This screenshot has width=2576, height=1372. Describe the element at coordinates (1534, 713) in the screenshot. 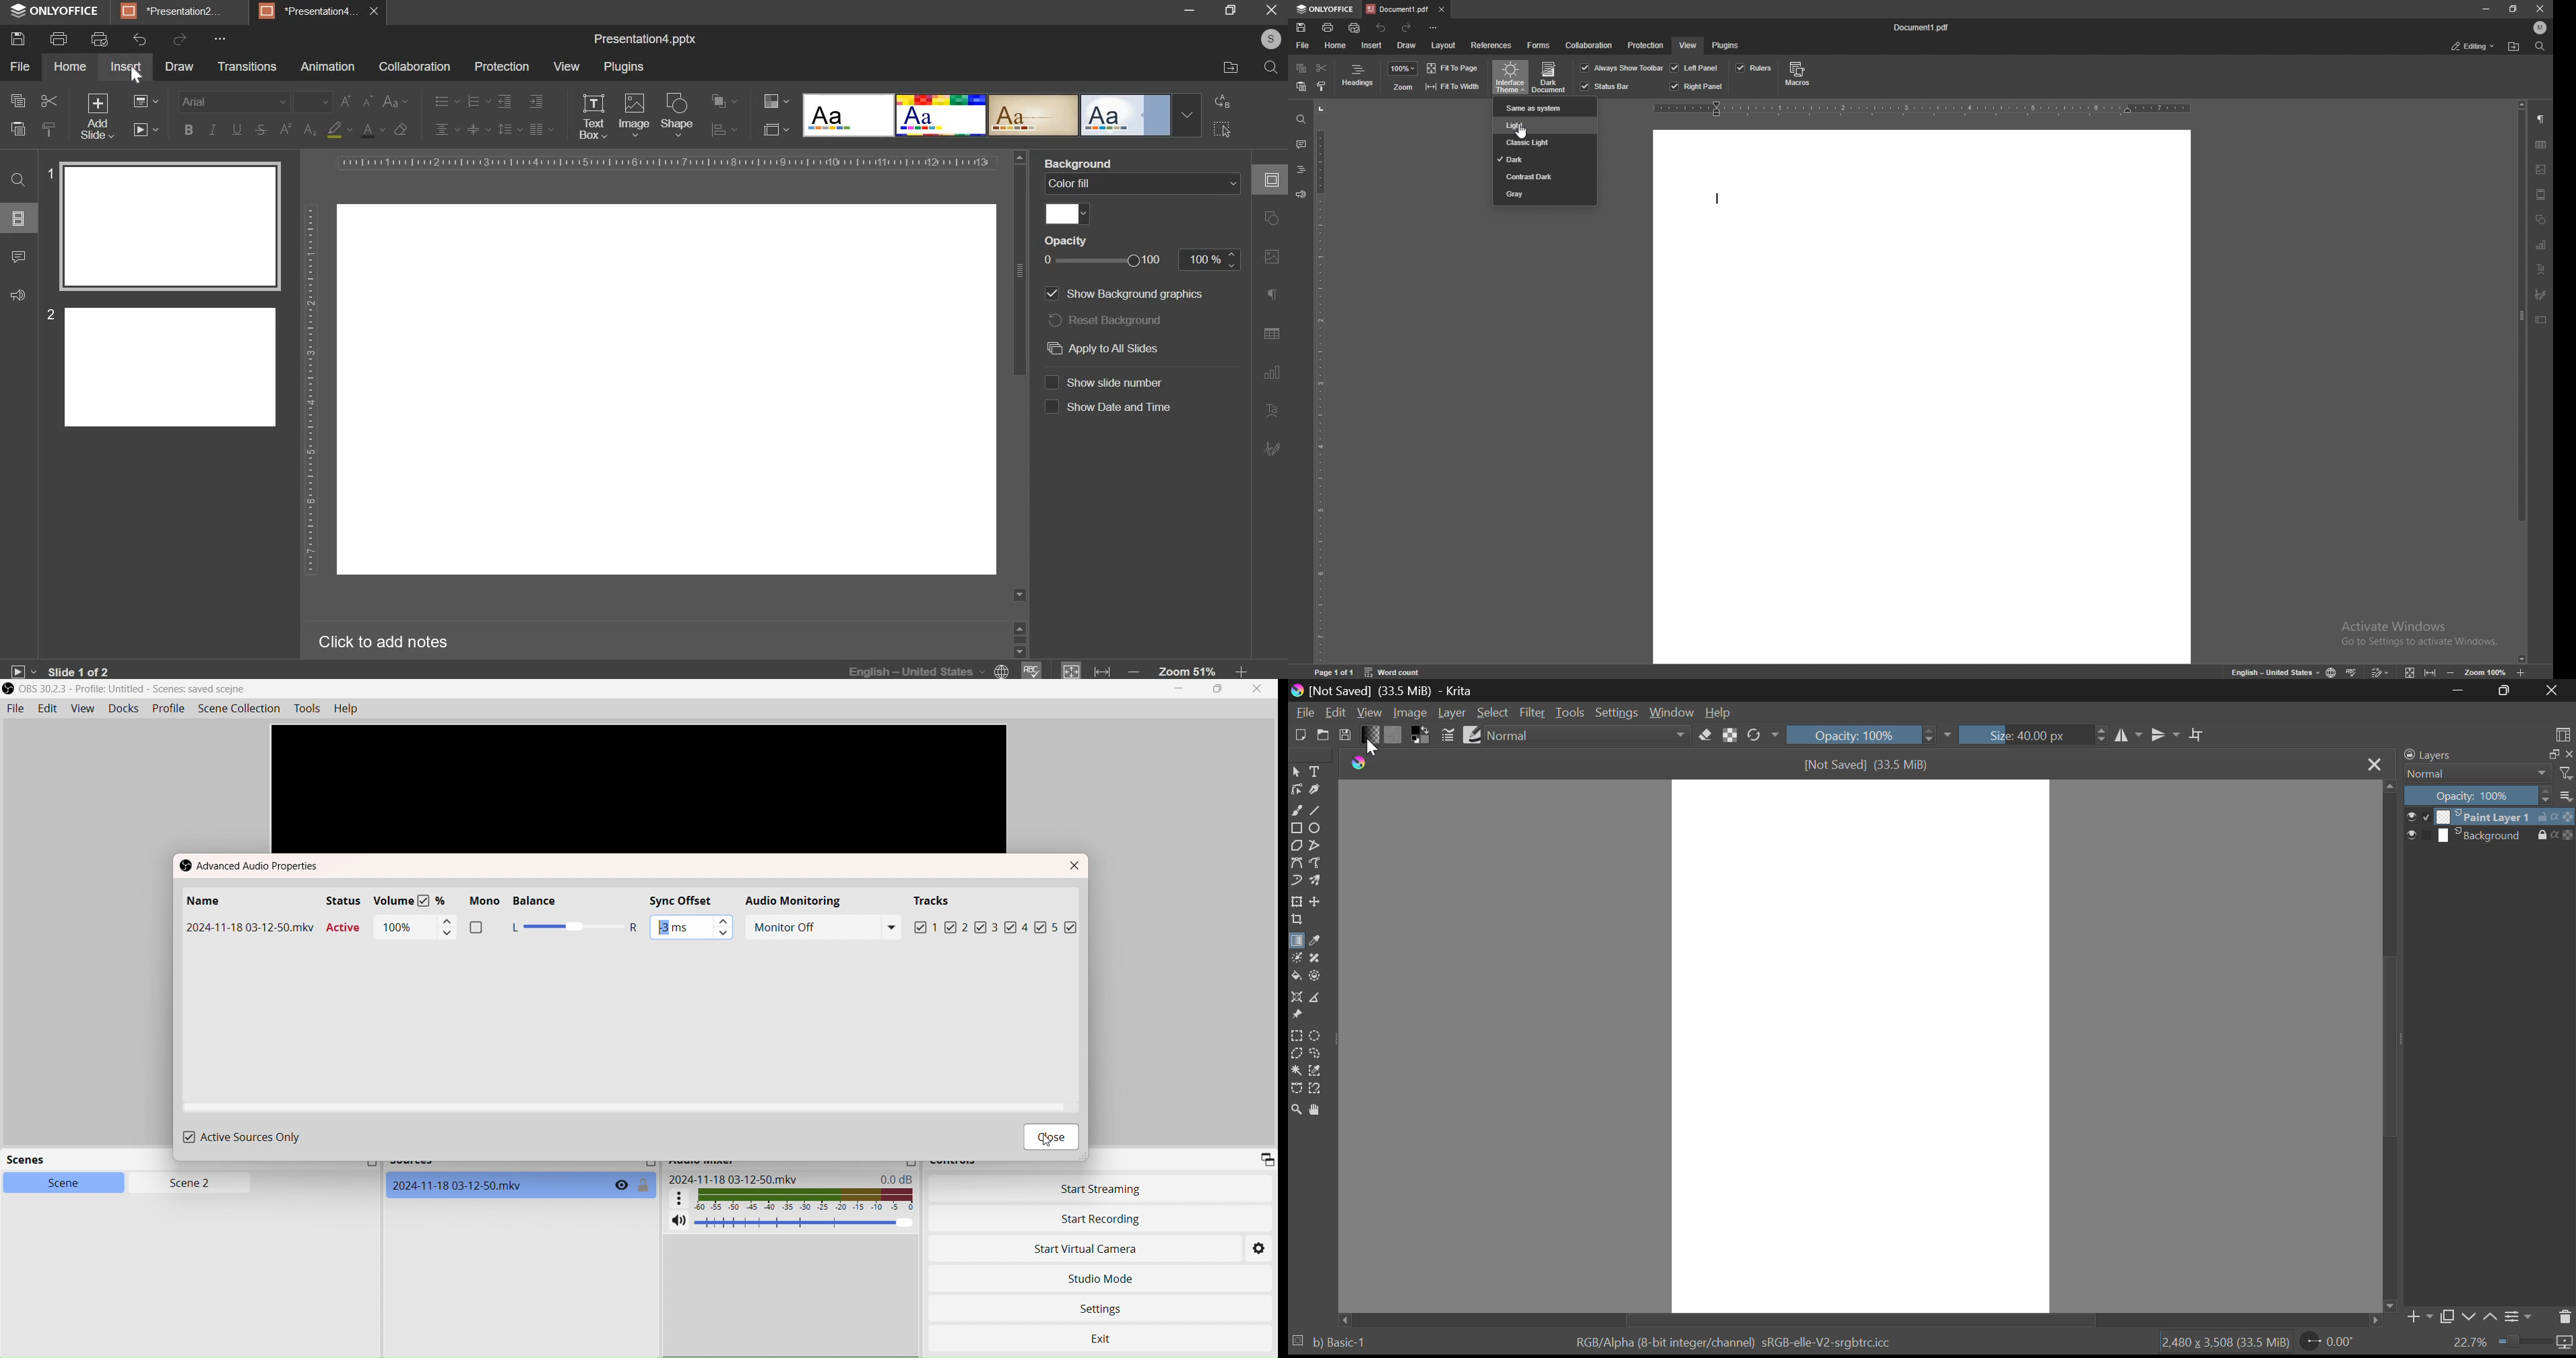

I see `Filter` at that location.